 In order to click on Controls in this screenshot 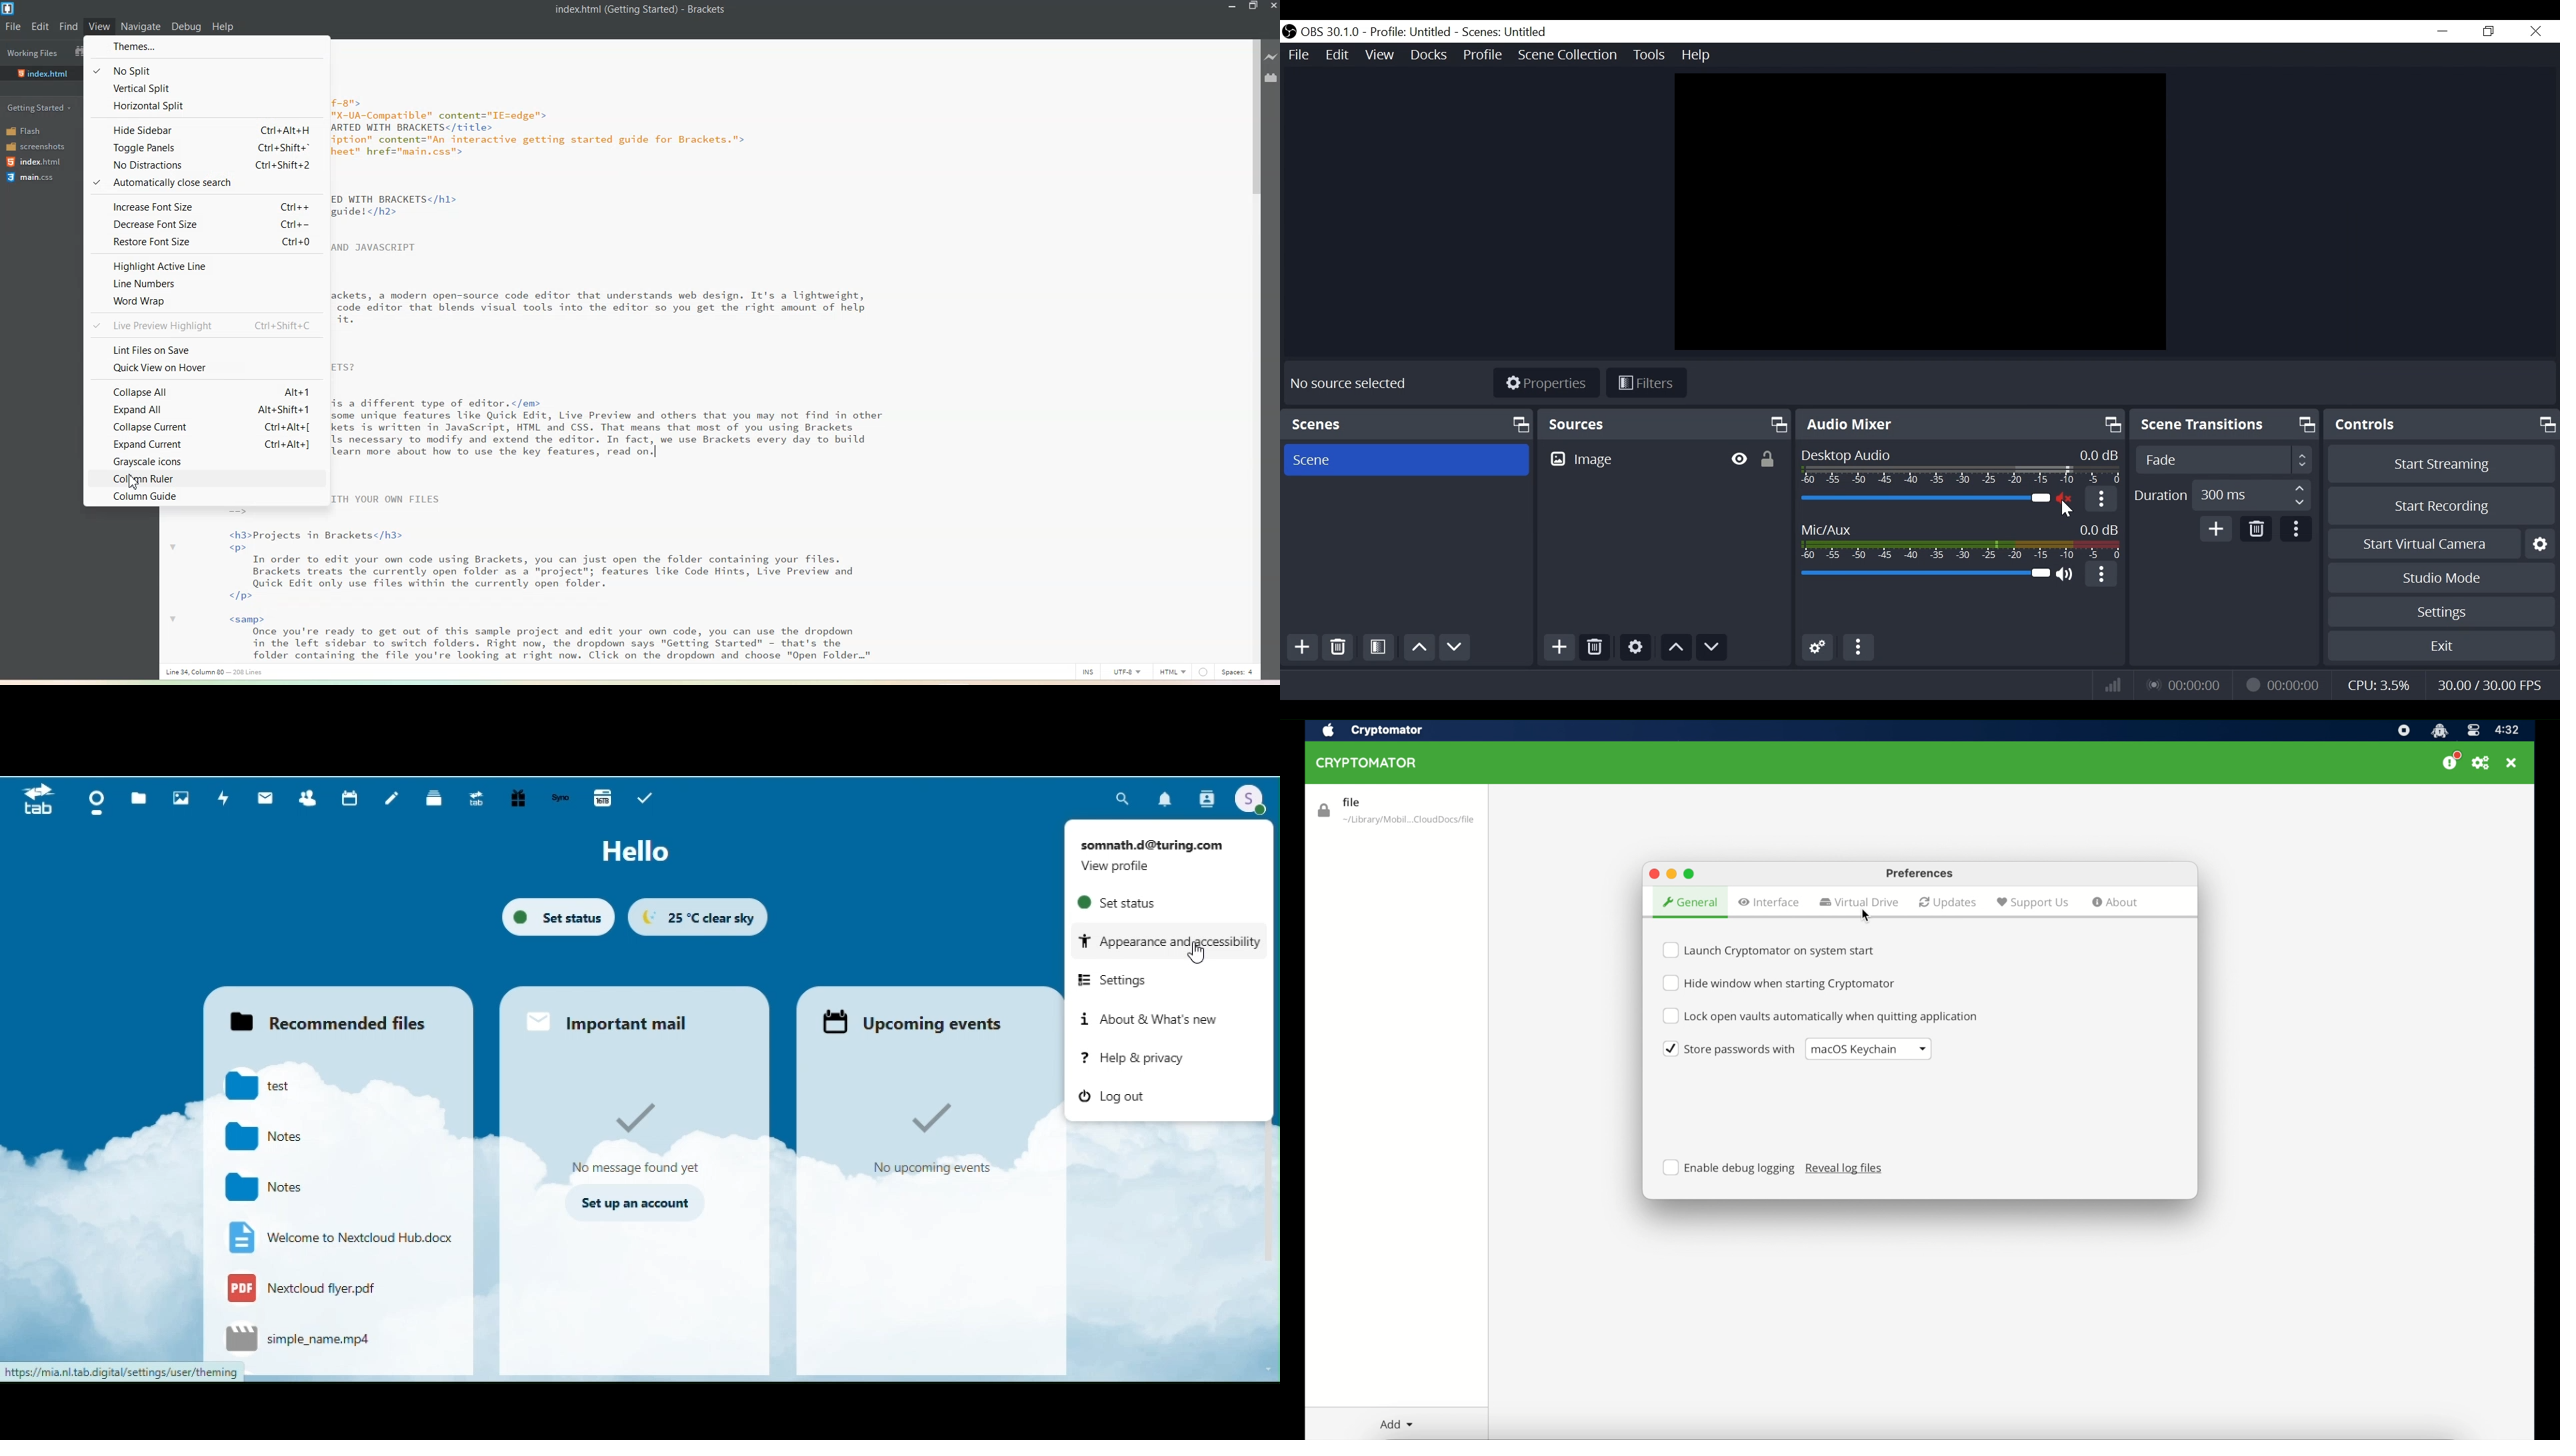, I will do `click(2443, 426)`.